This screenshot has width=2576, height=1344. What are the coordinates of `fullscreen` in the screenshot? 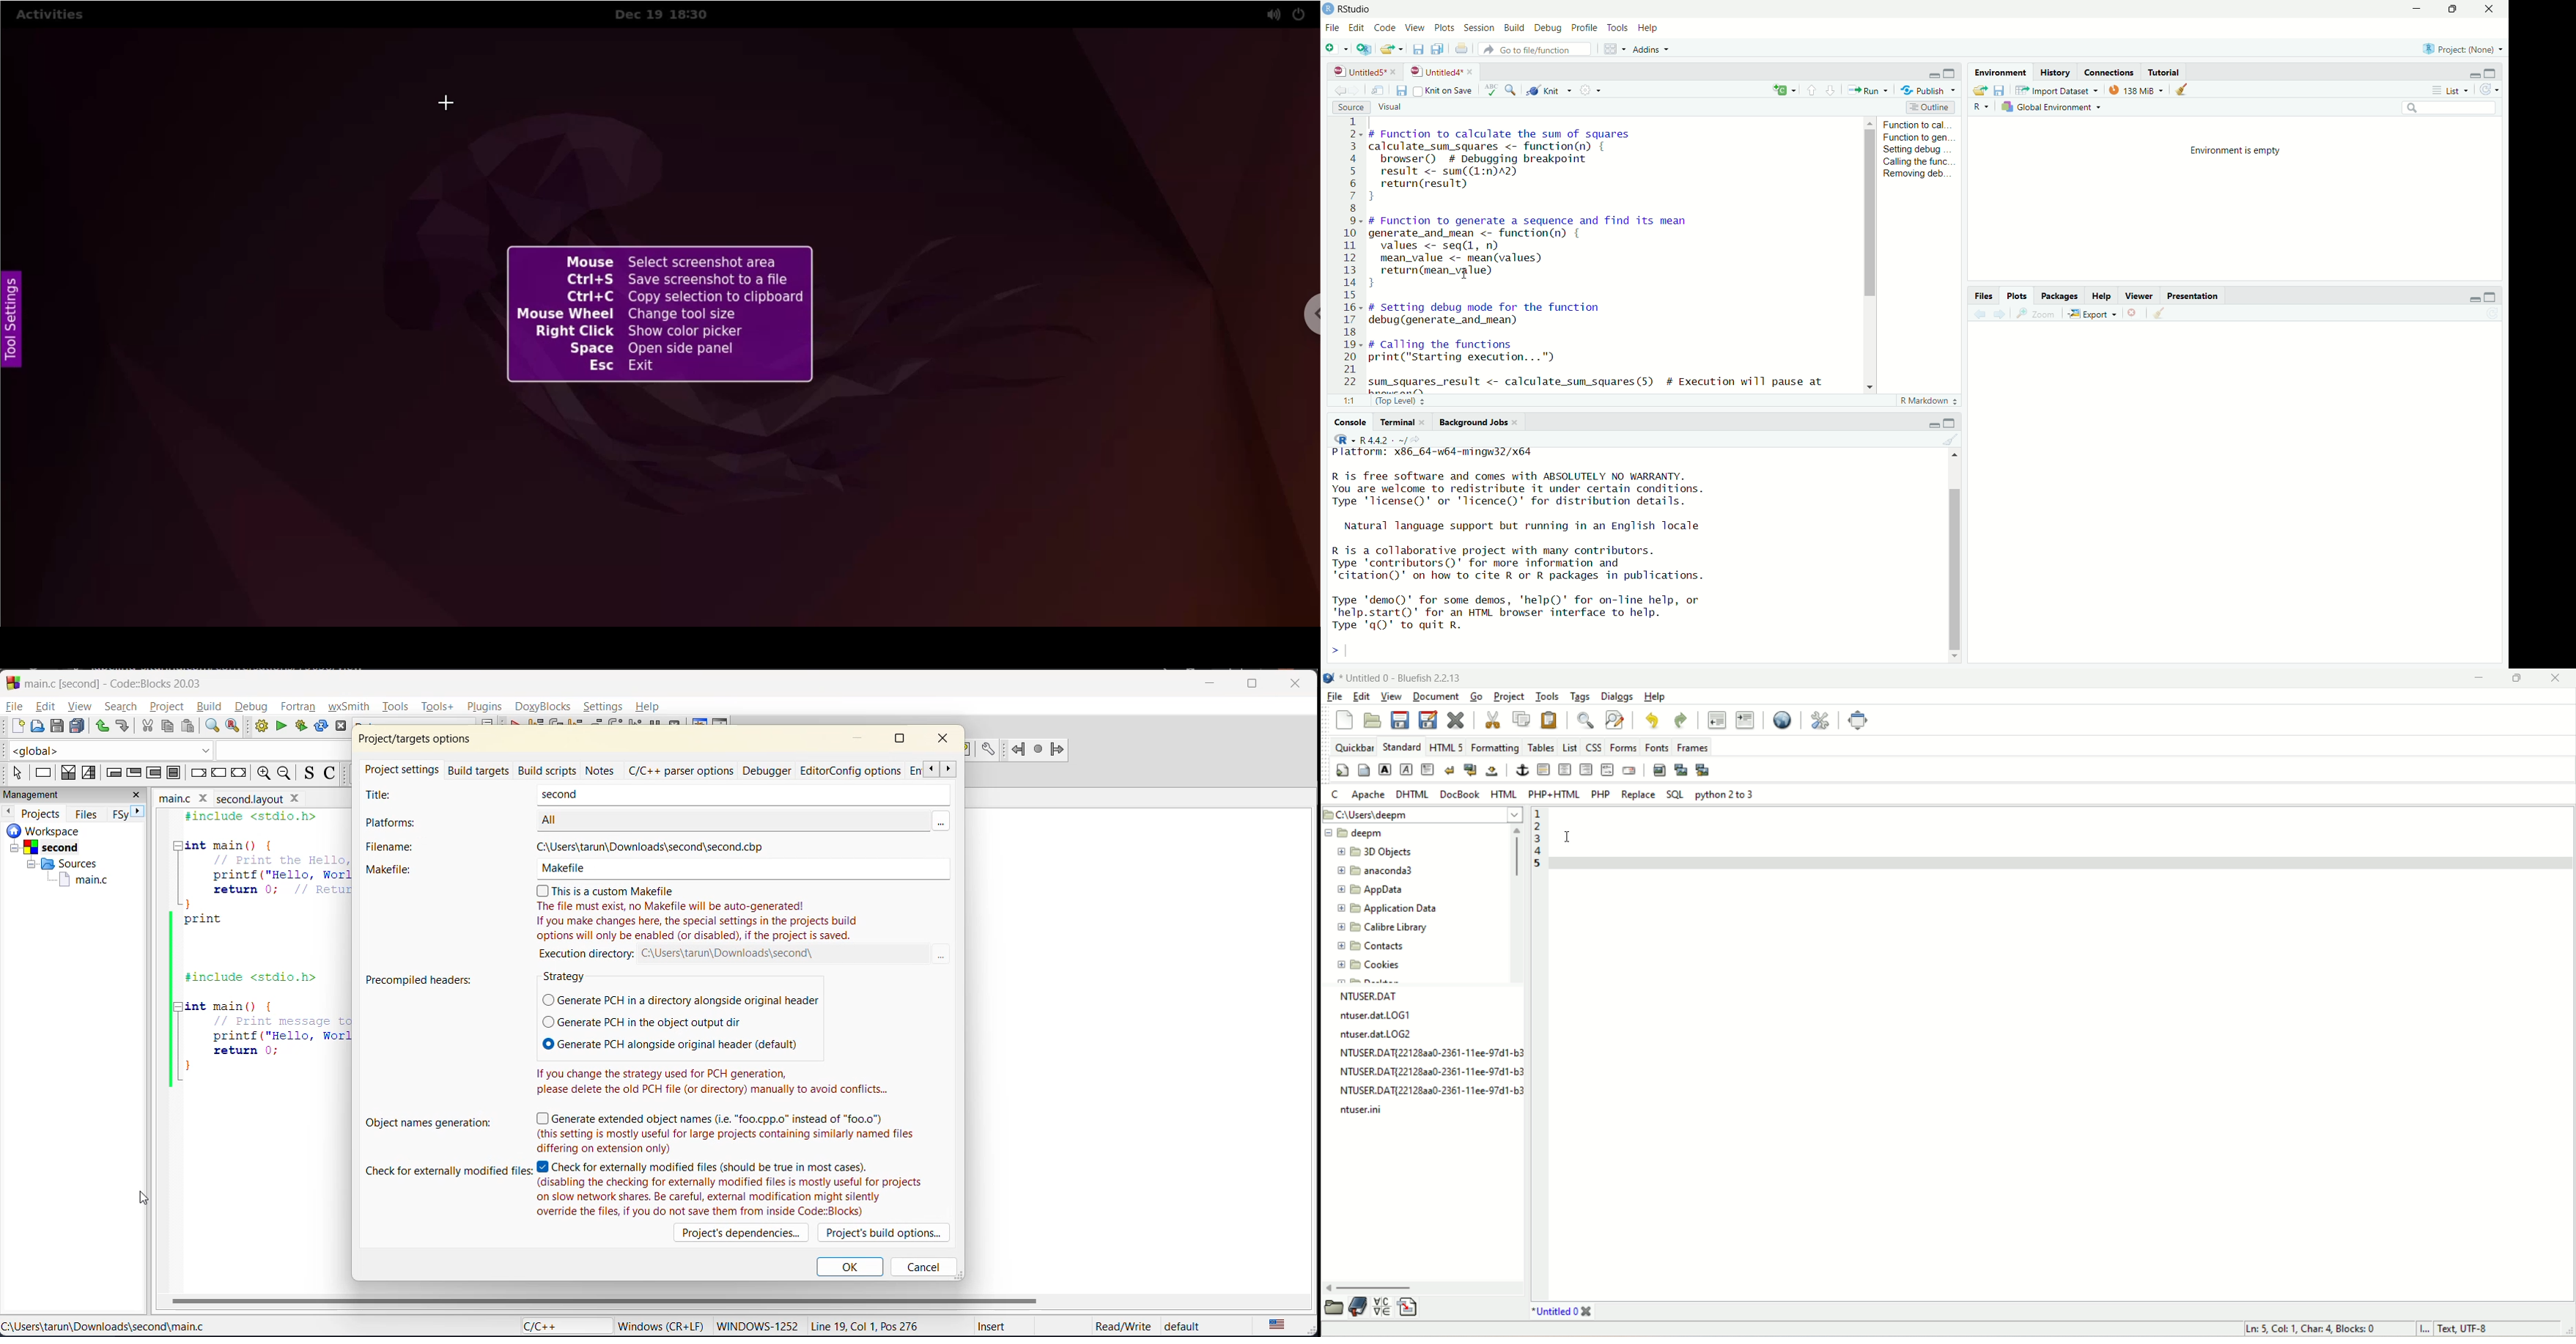 It's located at (1858, 721).